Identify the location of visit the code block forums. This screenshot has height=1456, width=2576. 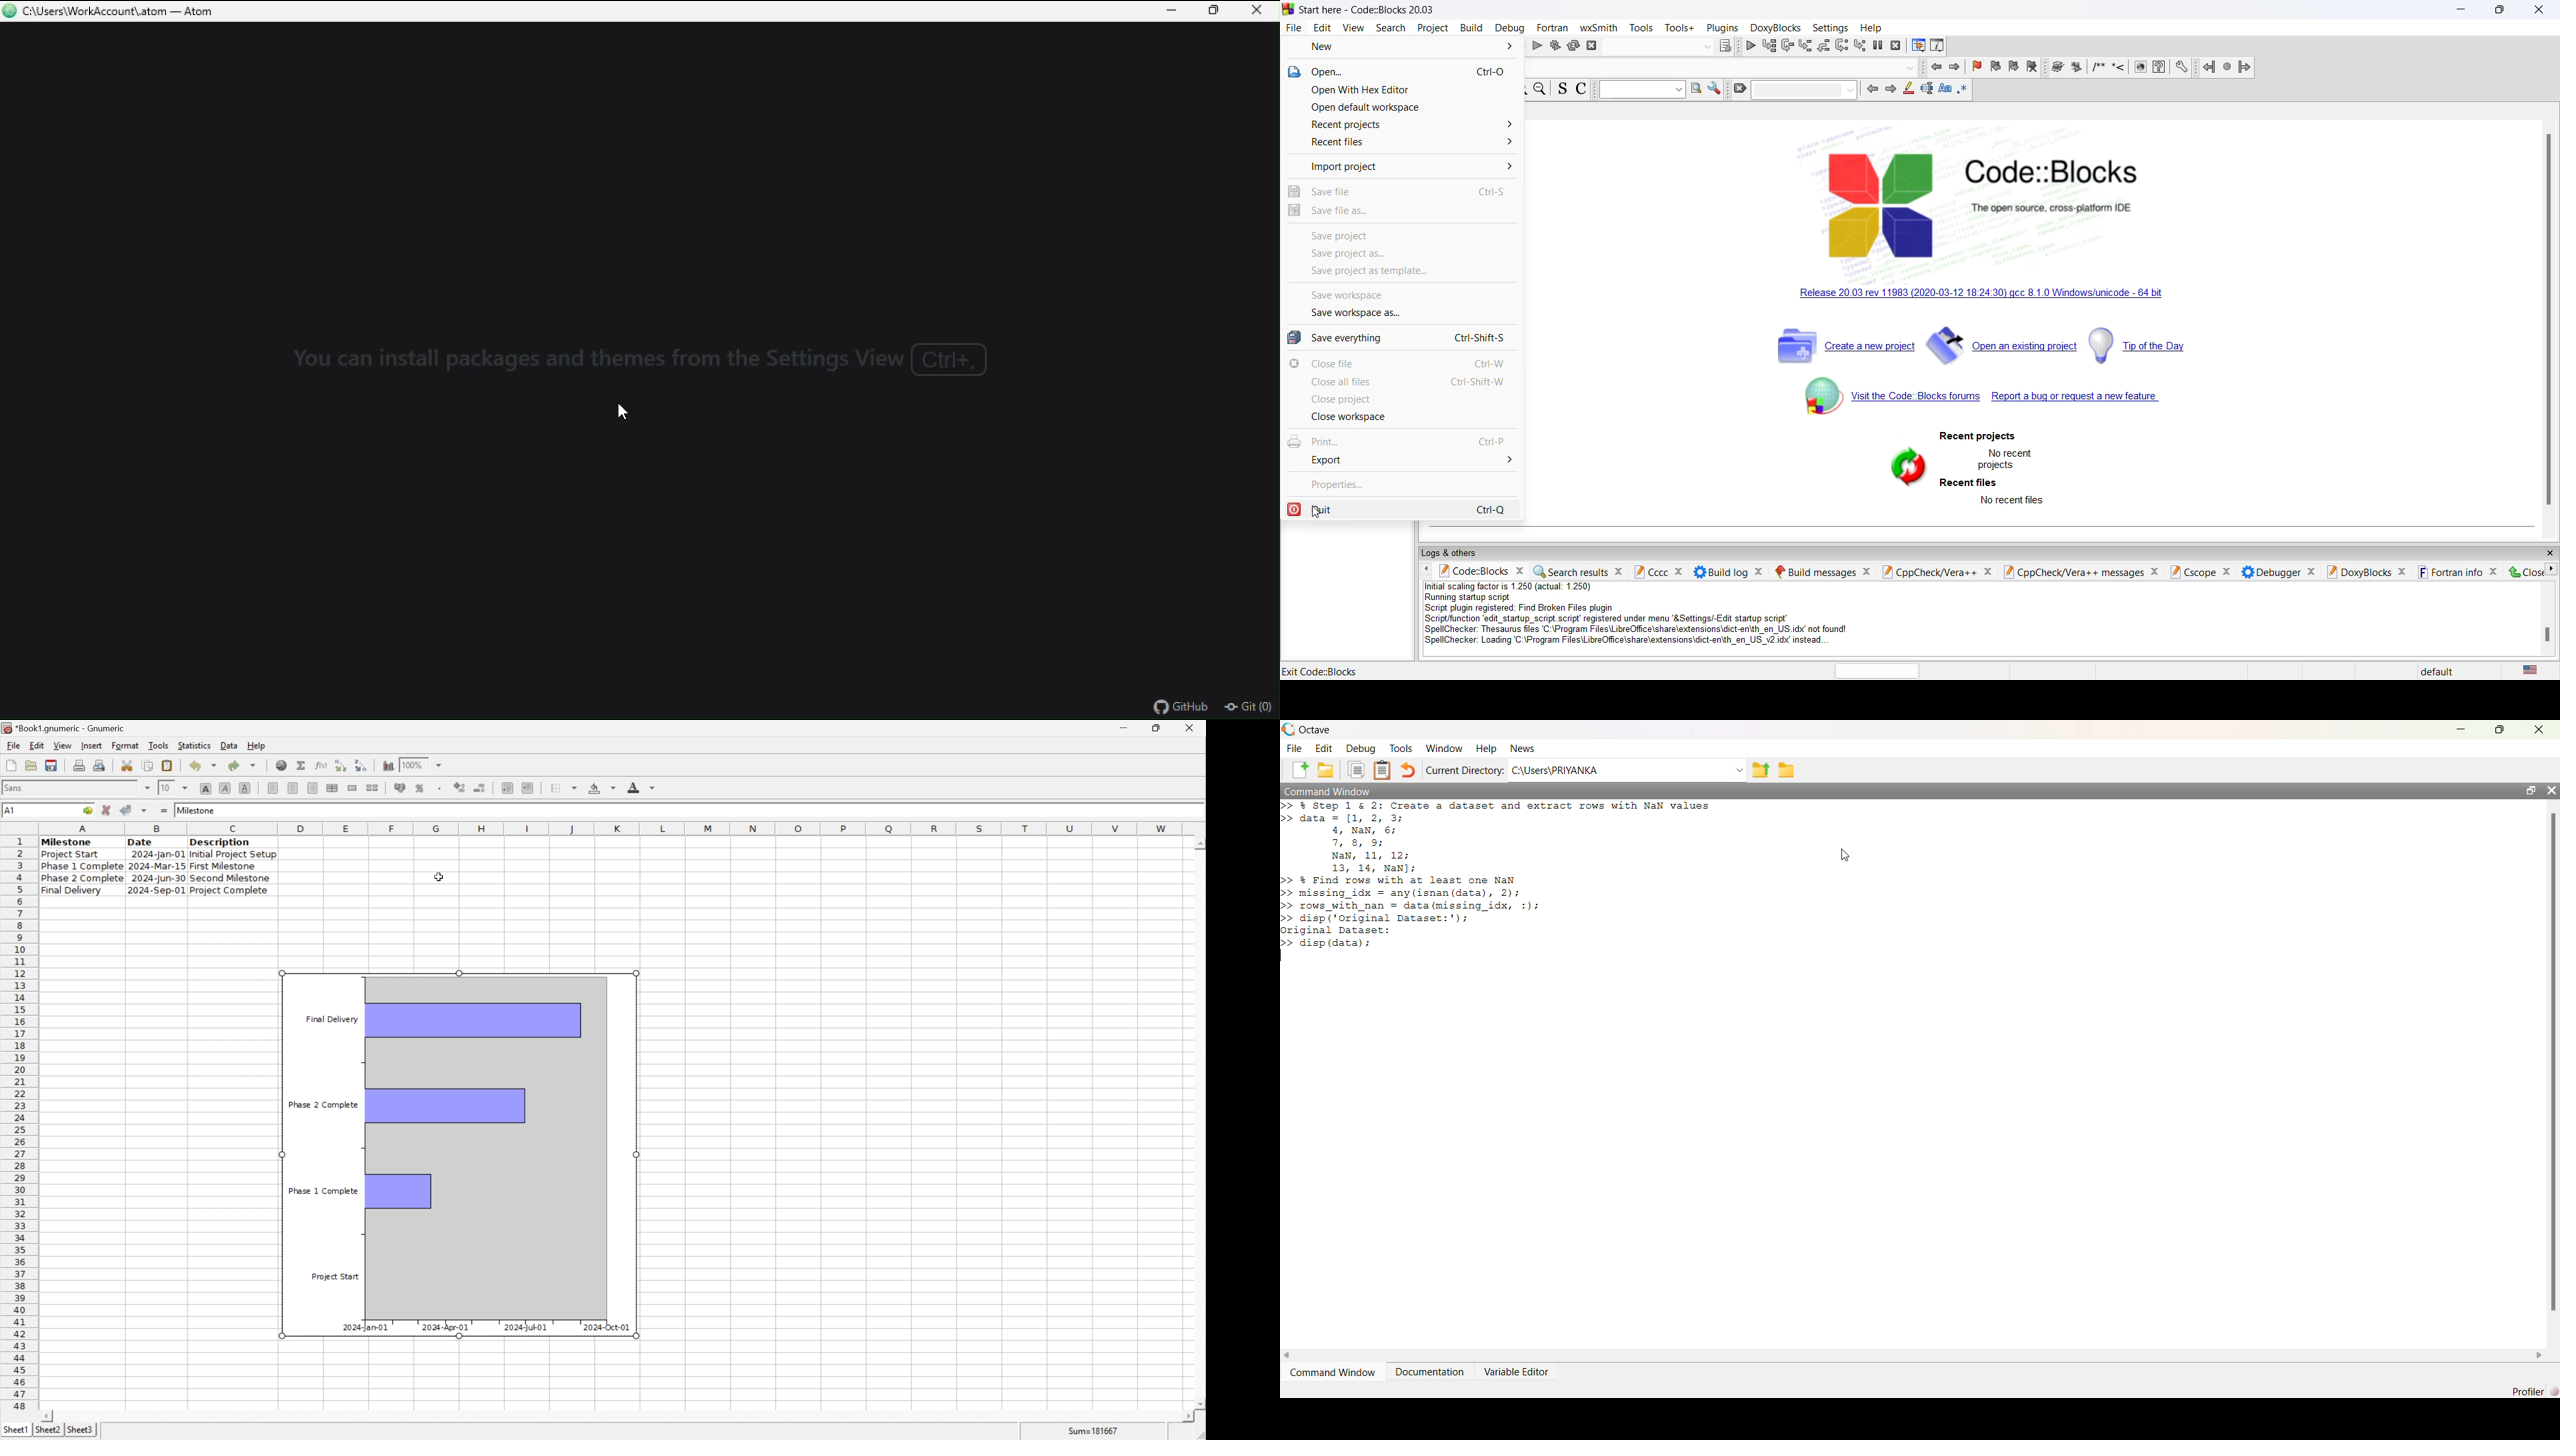
(1885, 397).